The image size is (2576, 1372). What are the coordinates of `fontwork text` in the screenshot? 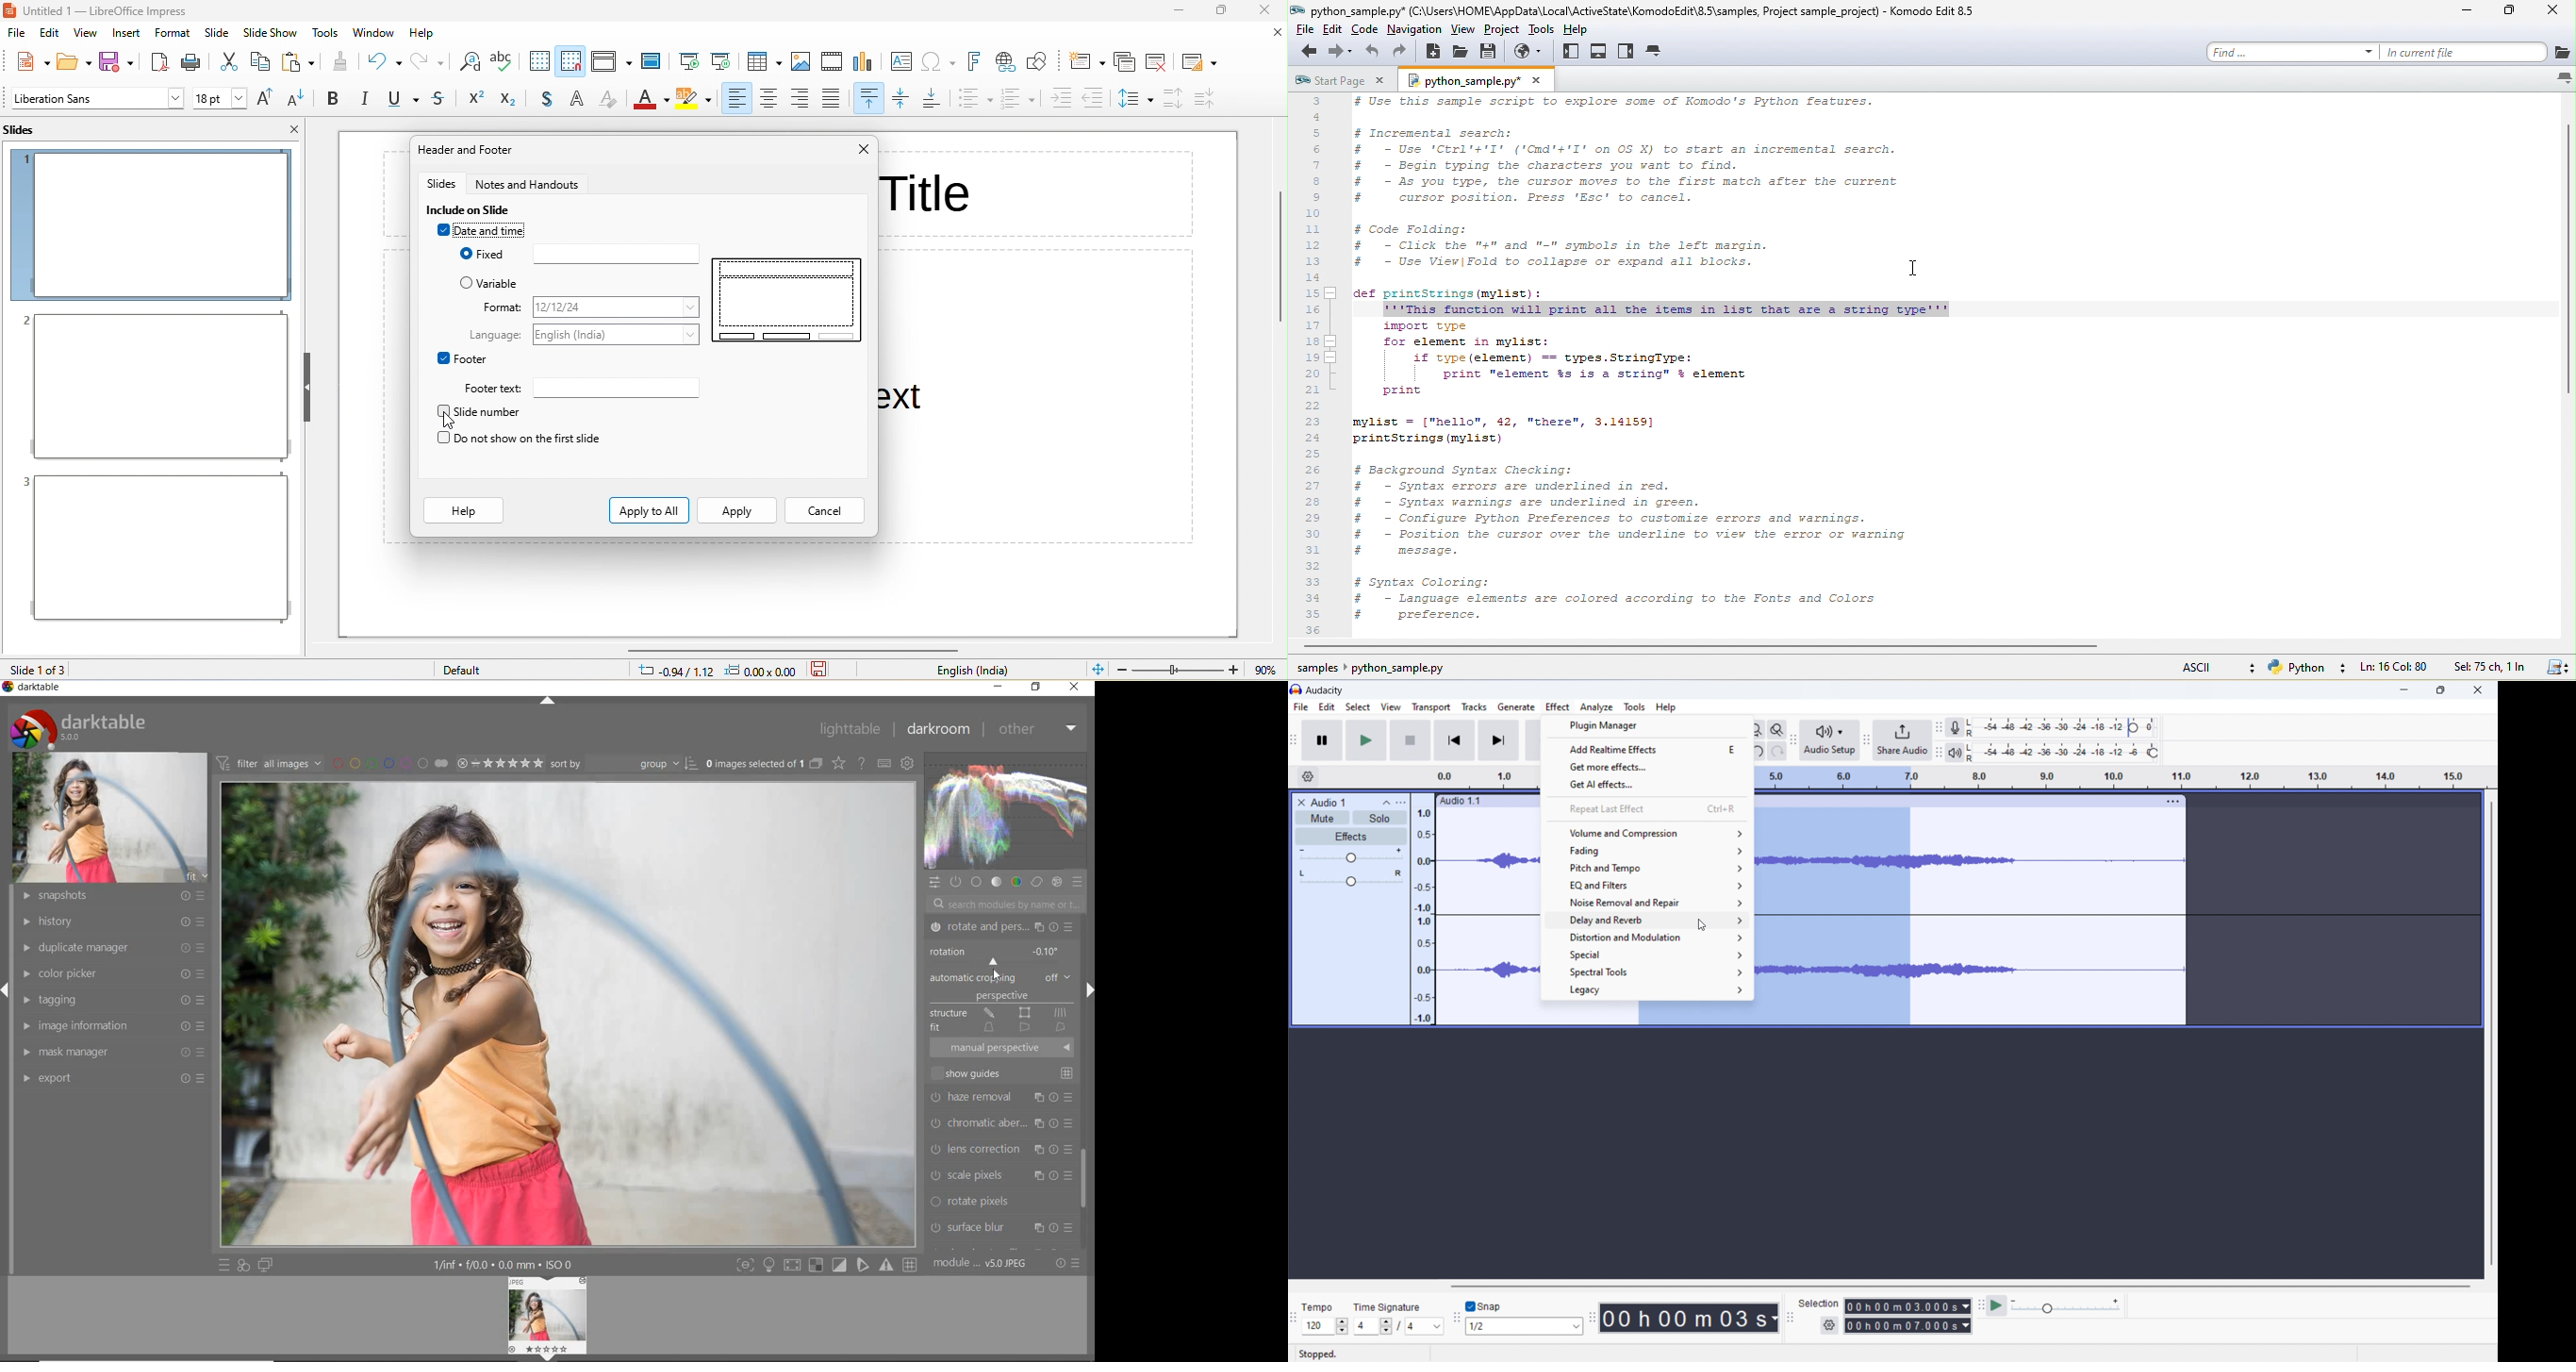 It's located at (978, 61).